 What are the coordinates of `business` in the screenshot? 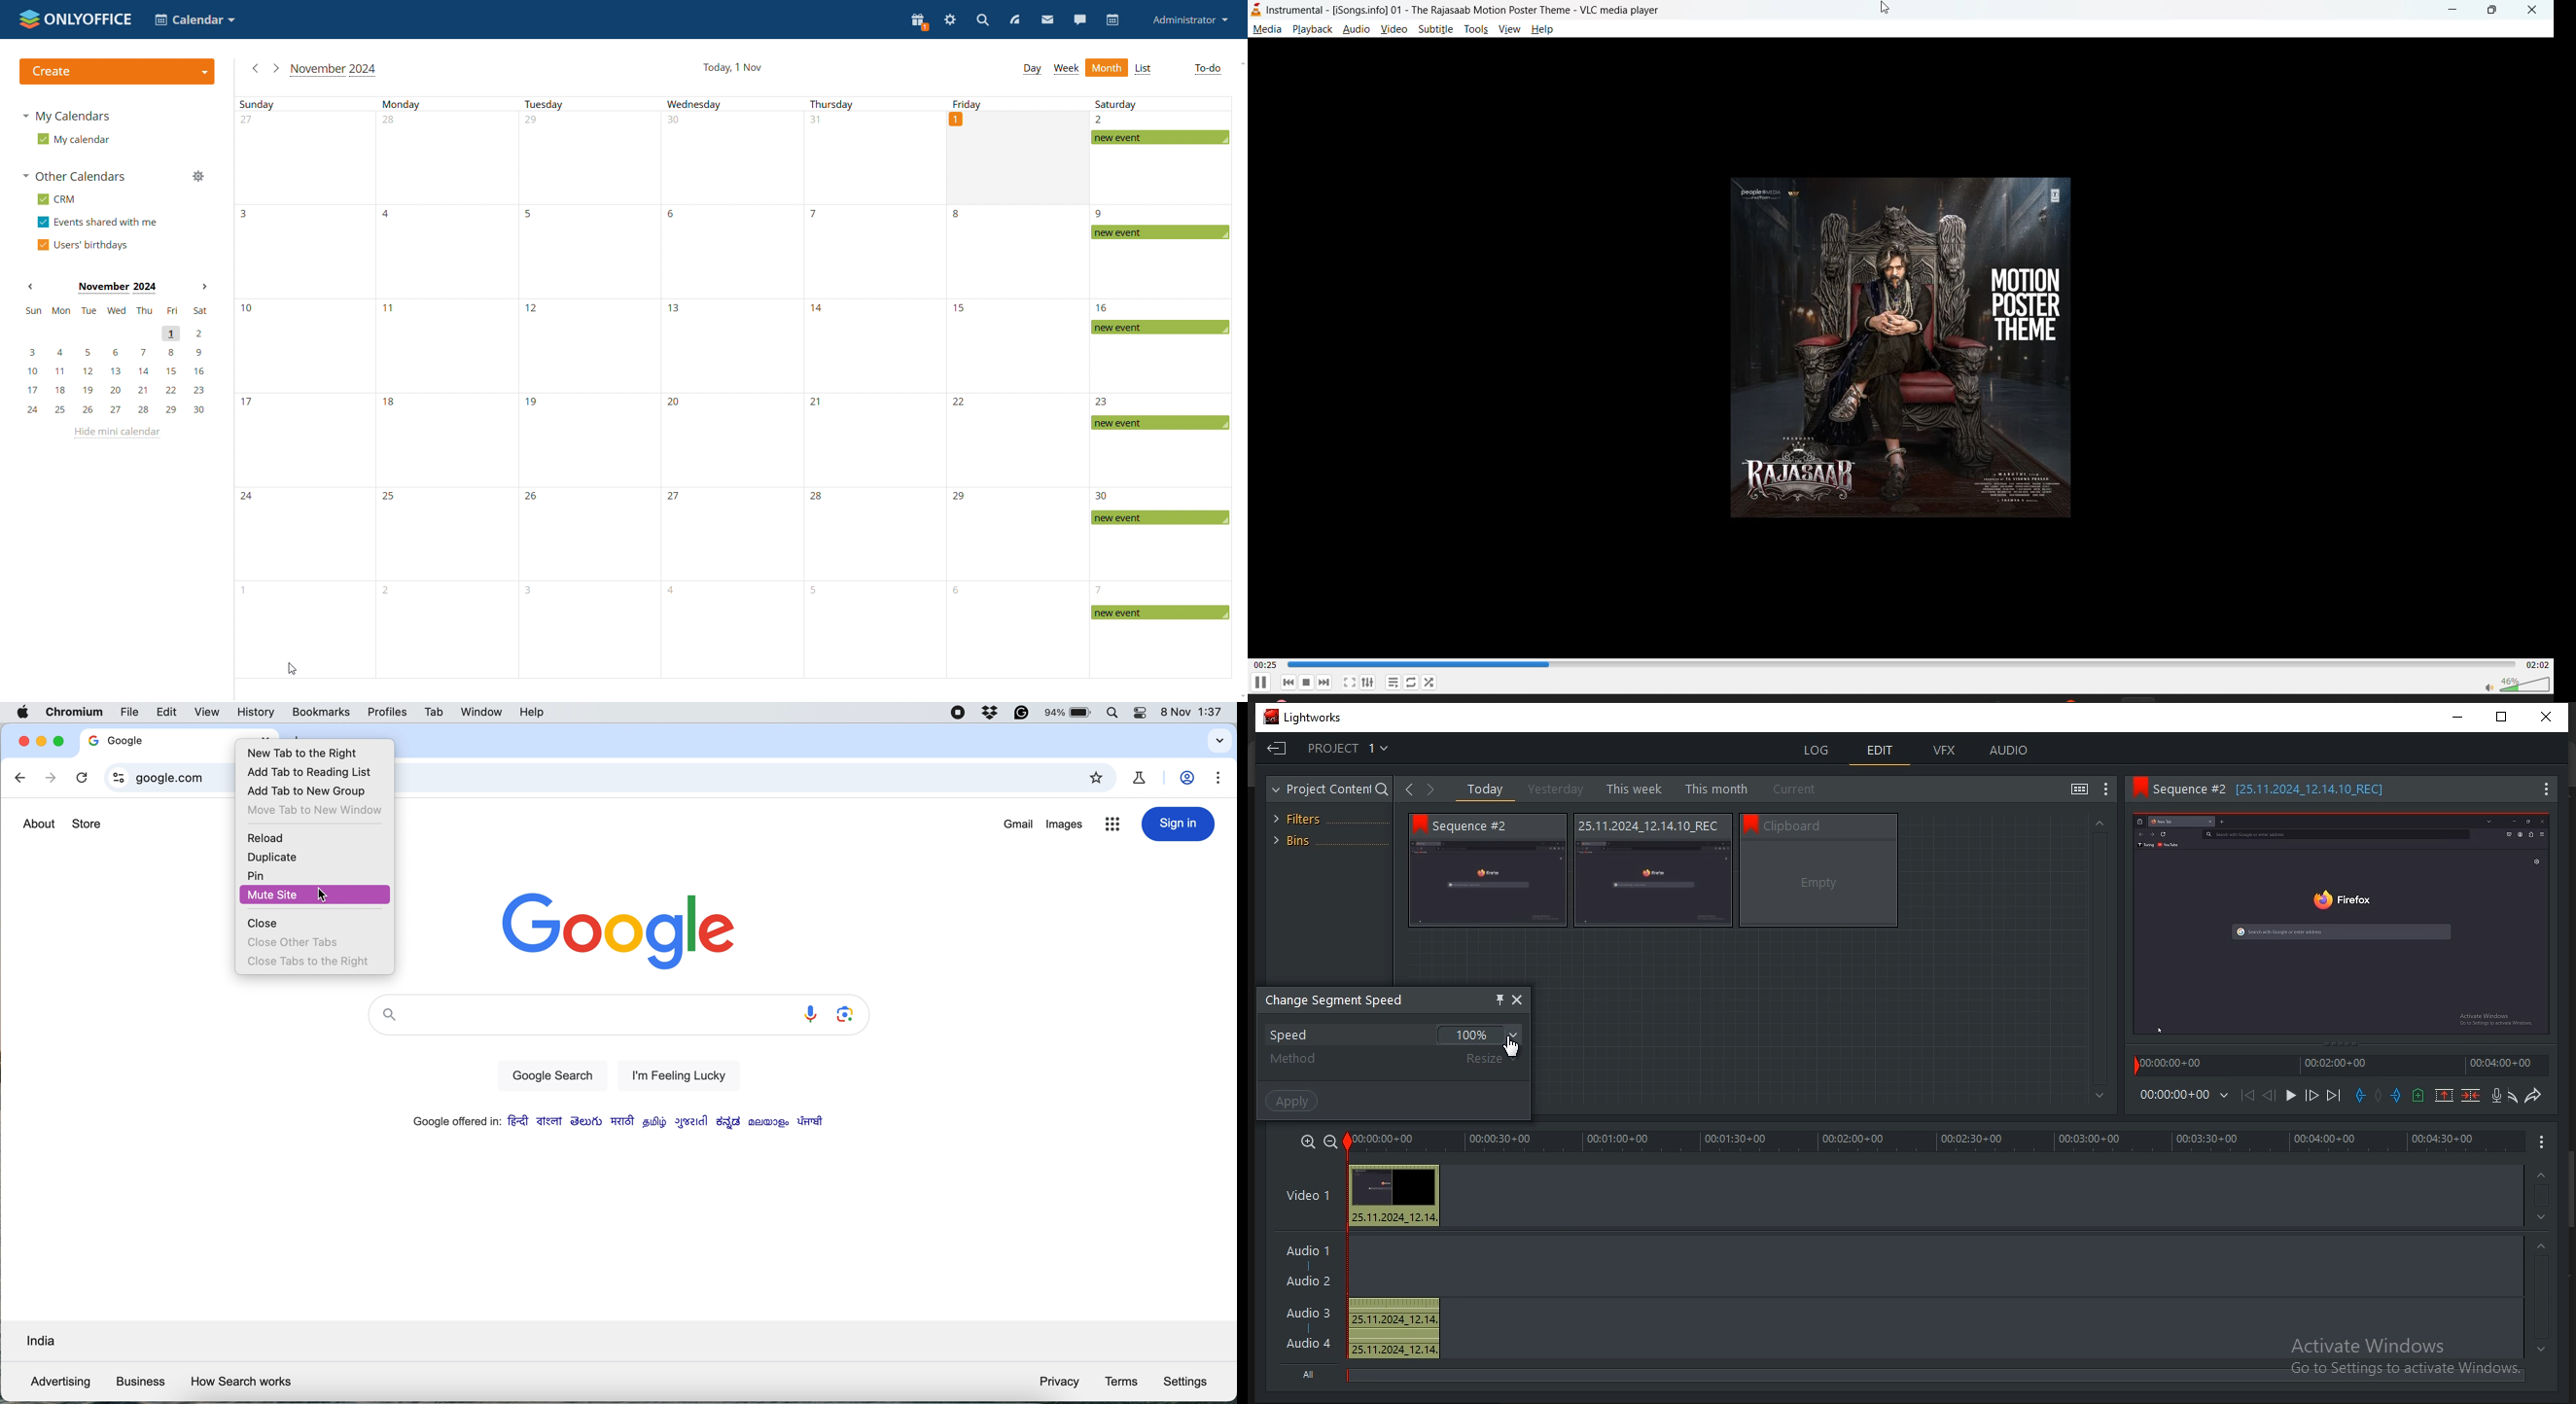 It's located at (140, 1381).